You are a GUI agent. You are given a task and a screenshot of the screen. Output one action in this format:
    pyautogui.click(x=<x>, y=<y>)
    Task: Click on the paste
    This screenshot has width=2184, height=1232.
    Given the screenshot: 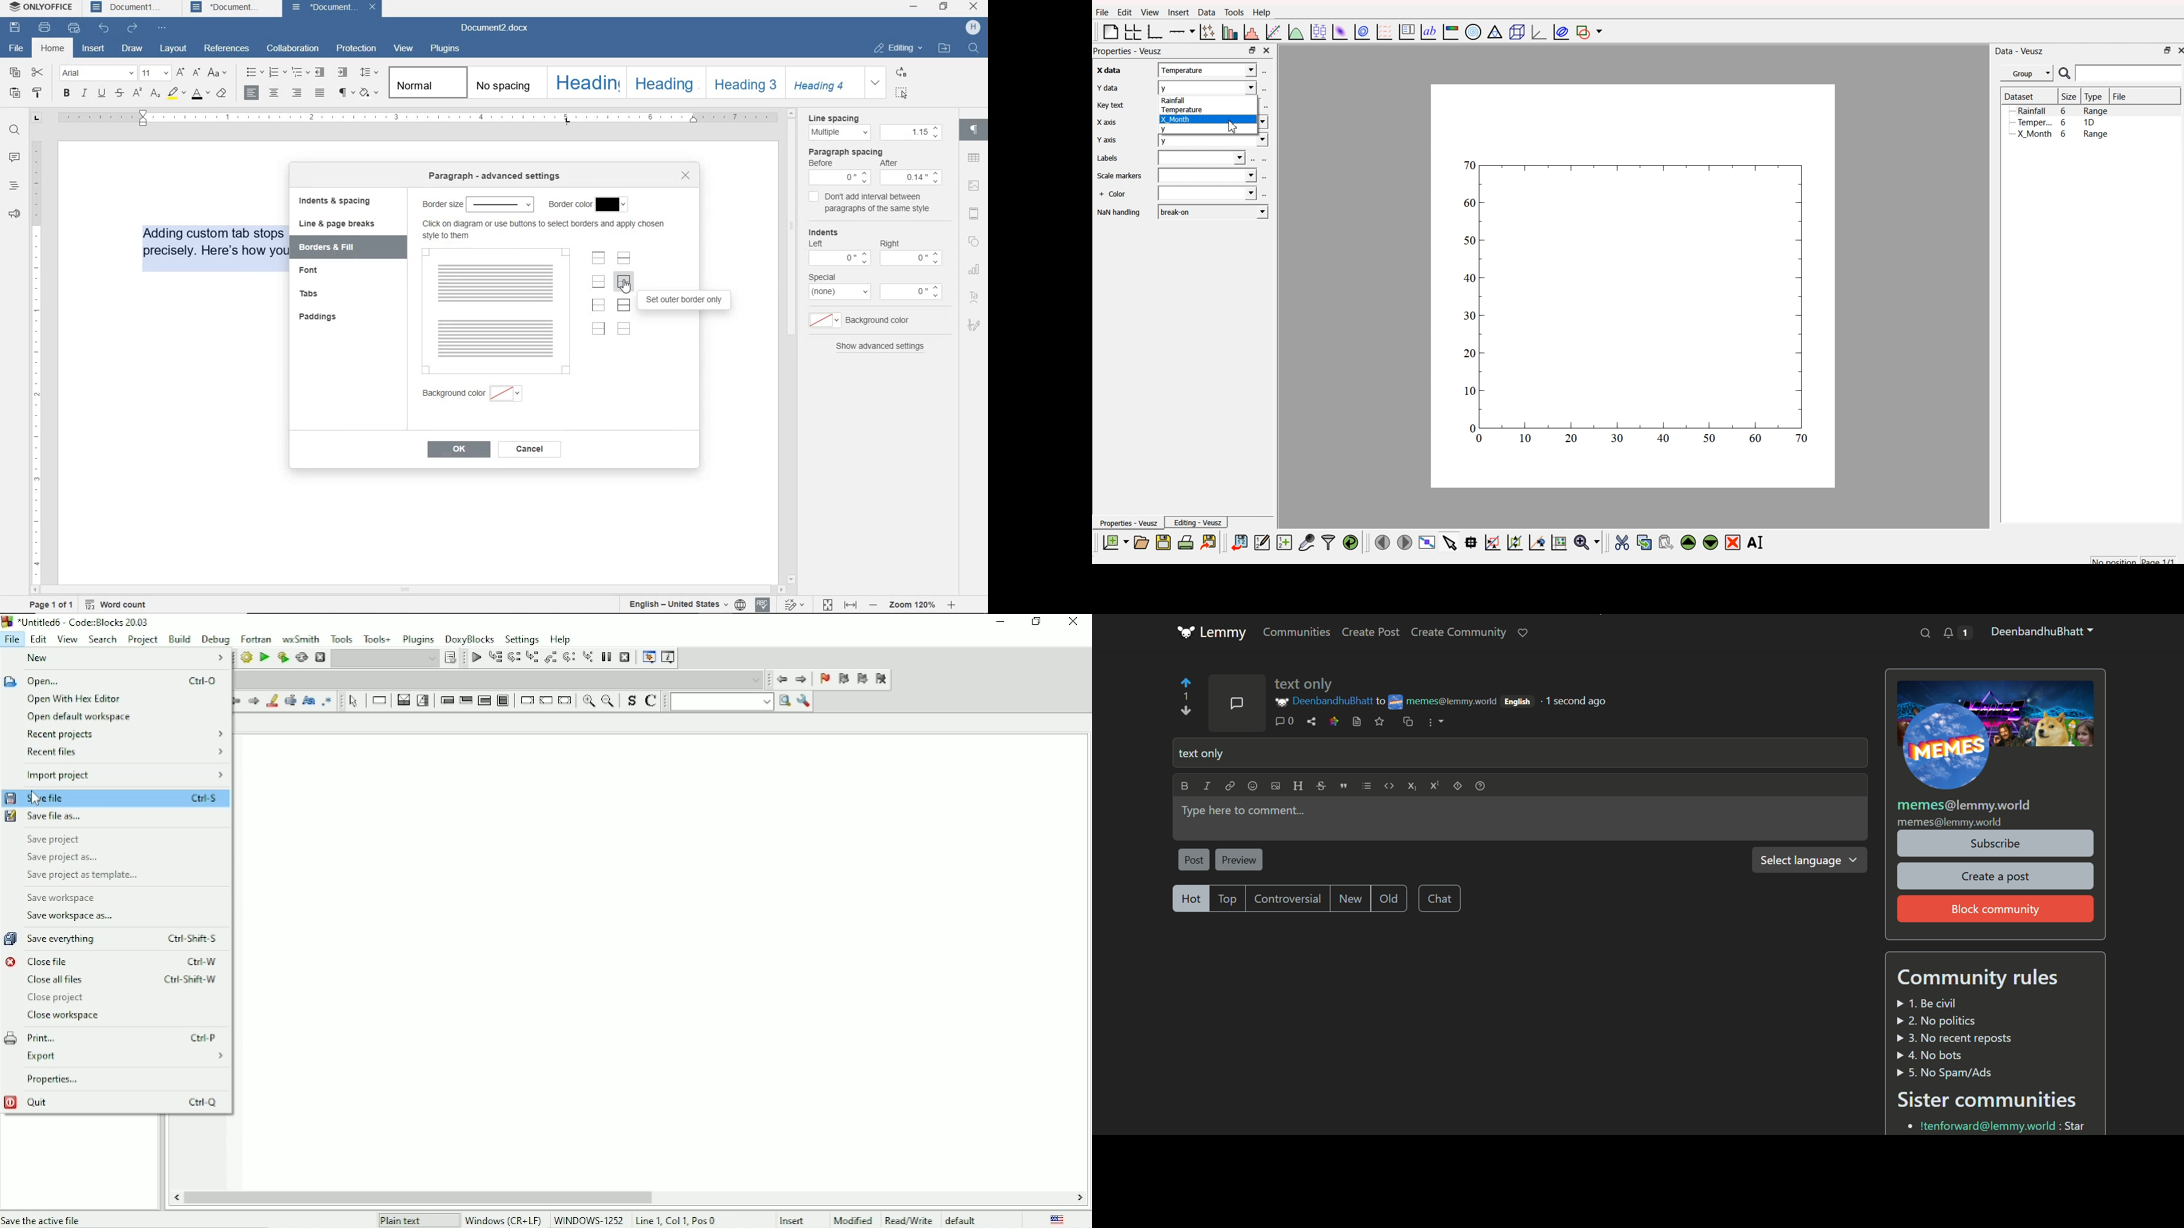 What is the action you would take?
    pyautogui.click(x=15, y=94)
    